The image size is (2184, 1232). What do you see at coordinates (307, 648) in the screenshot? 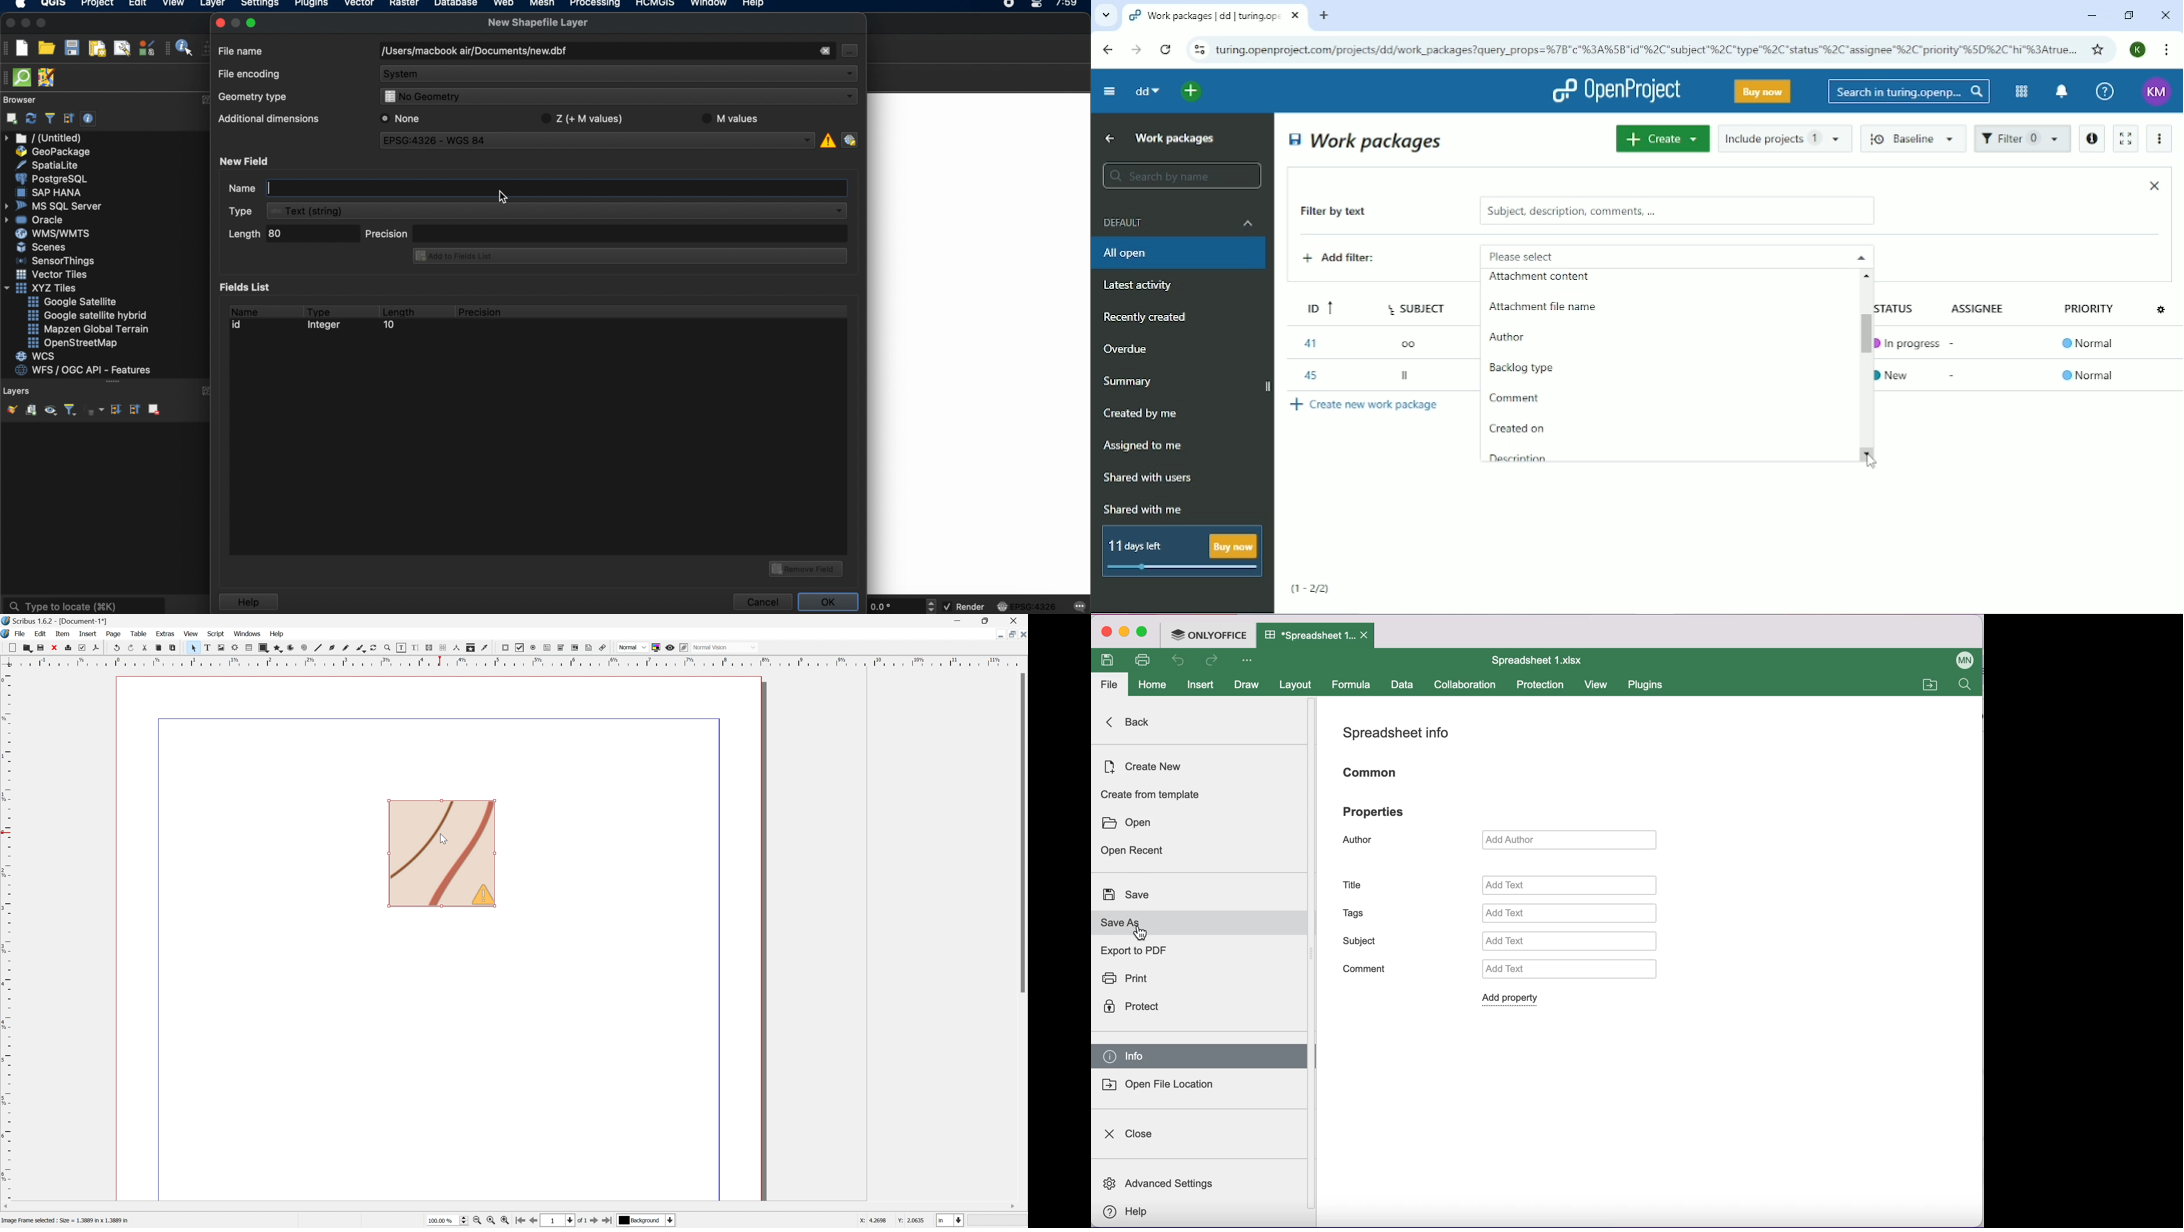
I see `Spiral` at bounding box center [307, 648].